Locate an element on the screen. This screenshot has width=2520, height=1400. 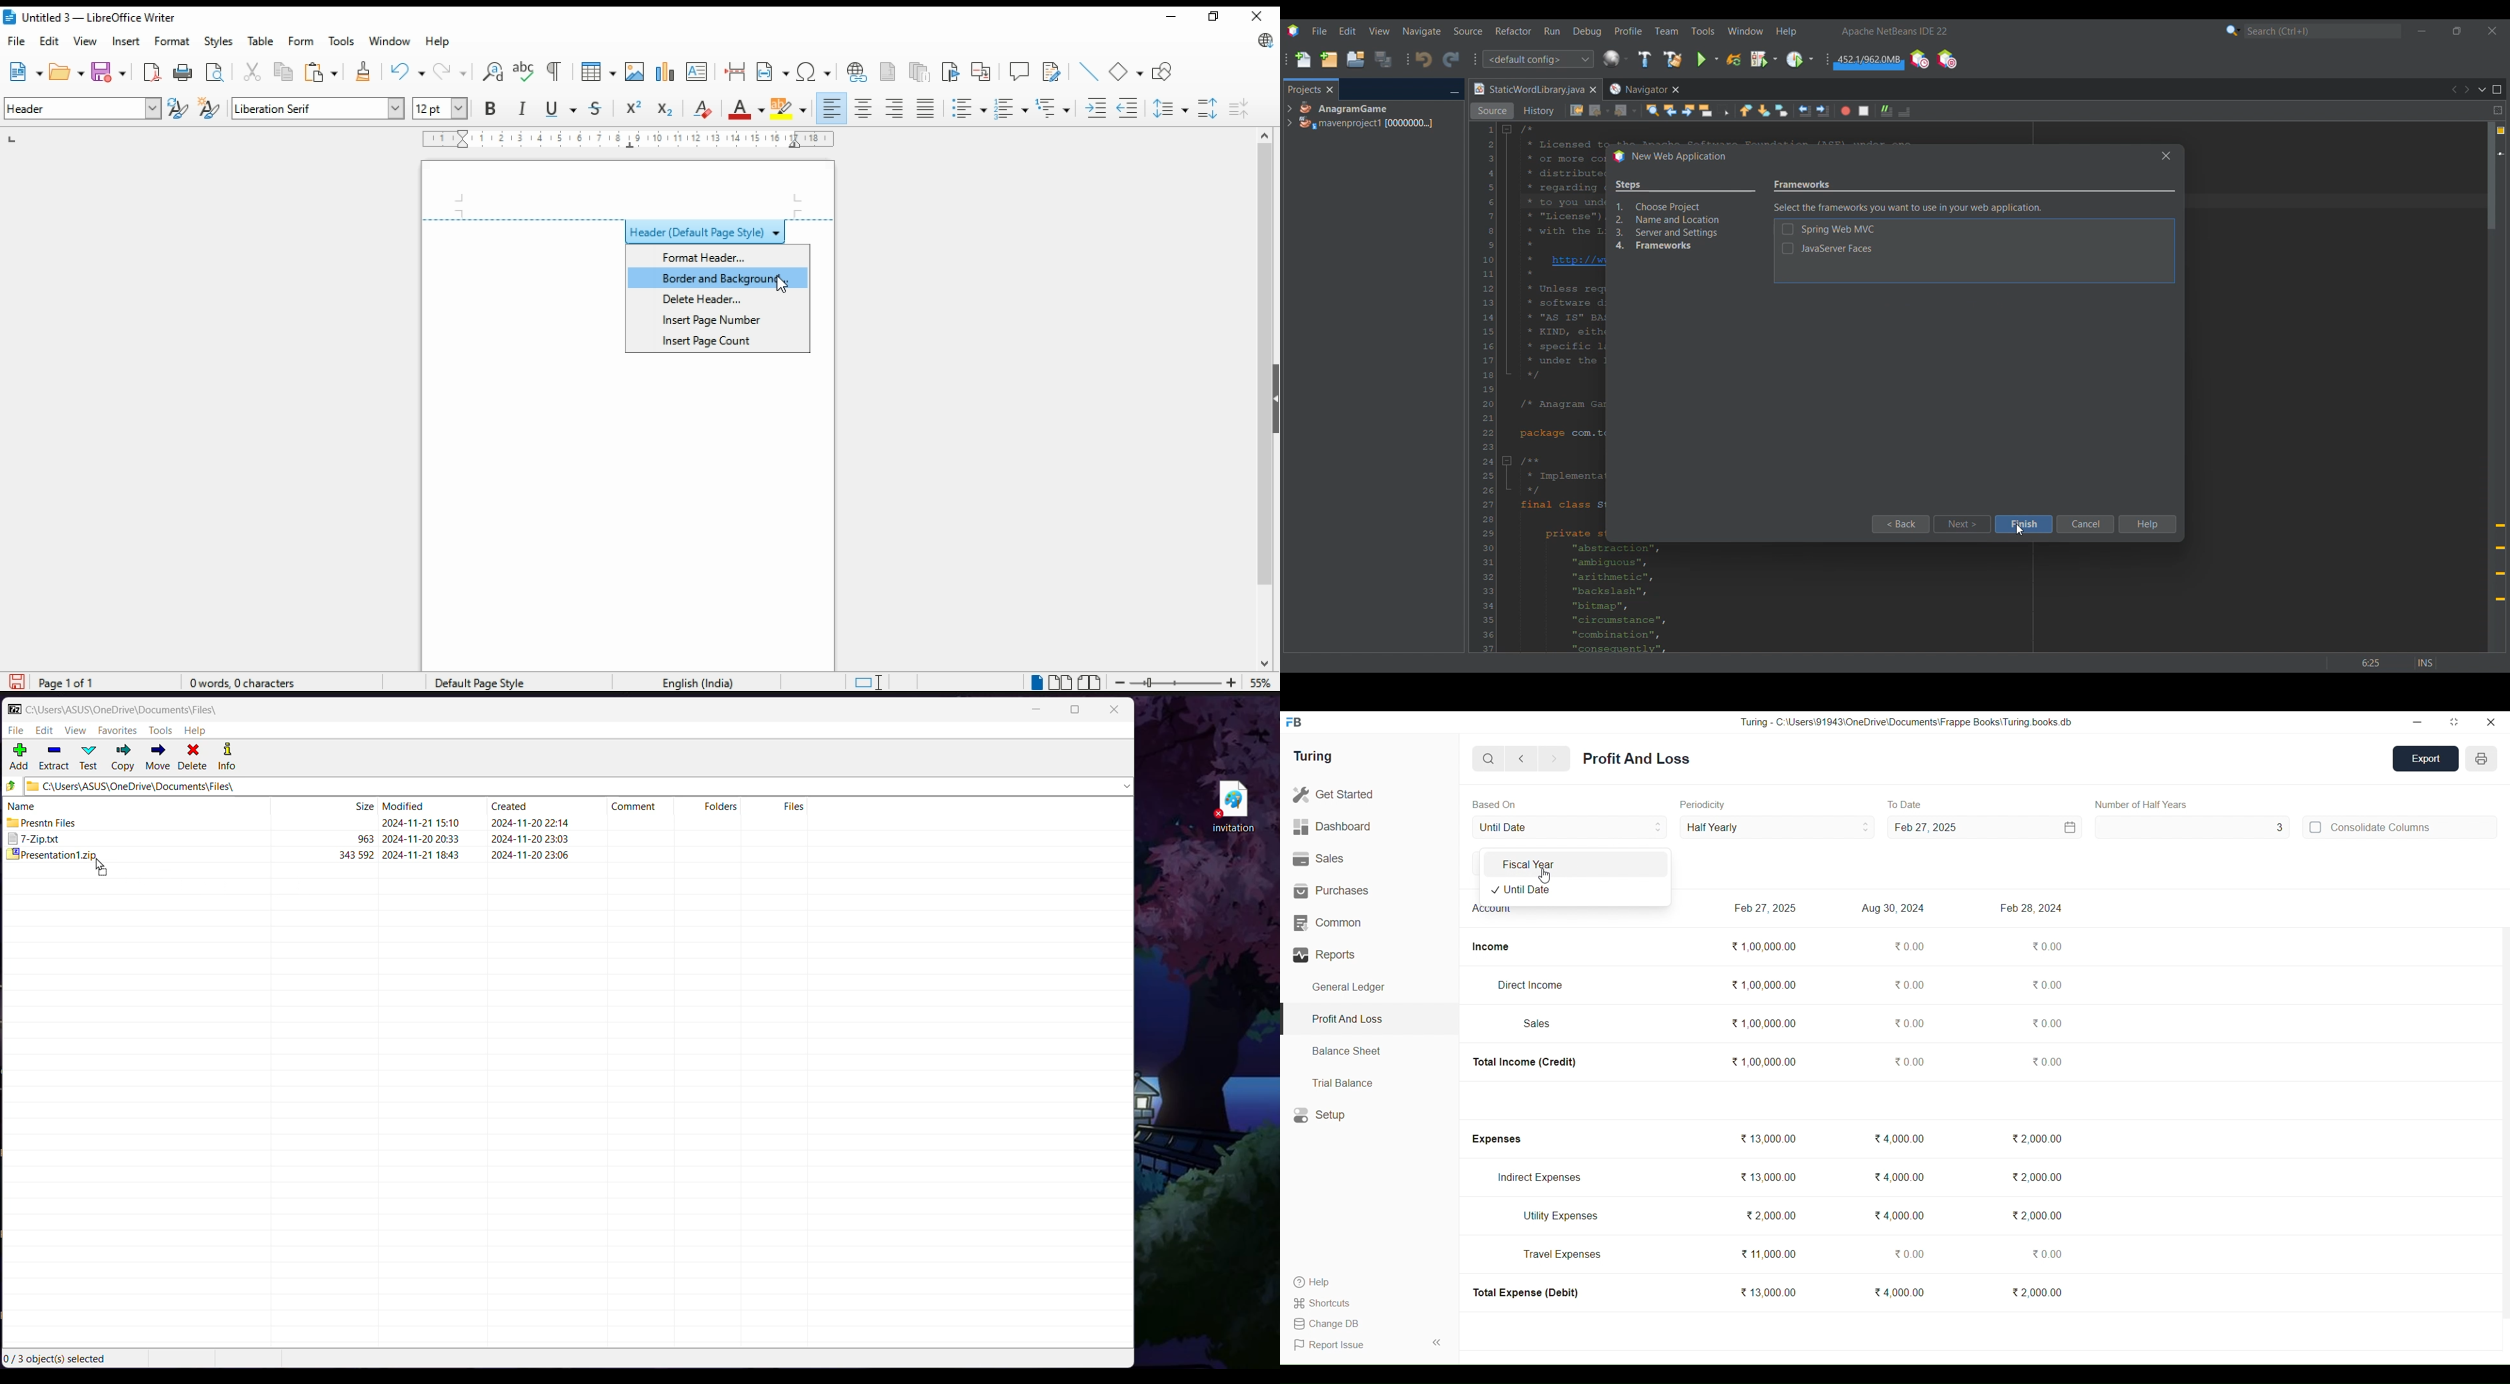
1,00,000.00 is located at coordinates (1764, 1023).